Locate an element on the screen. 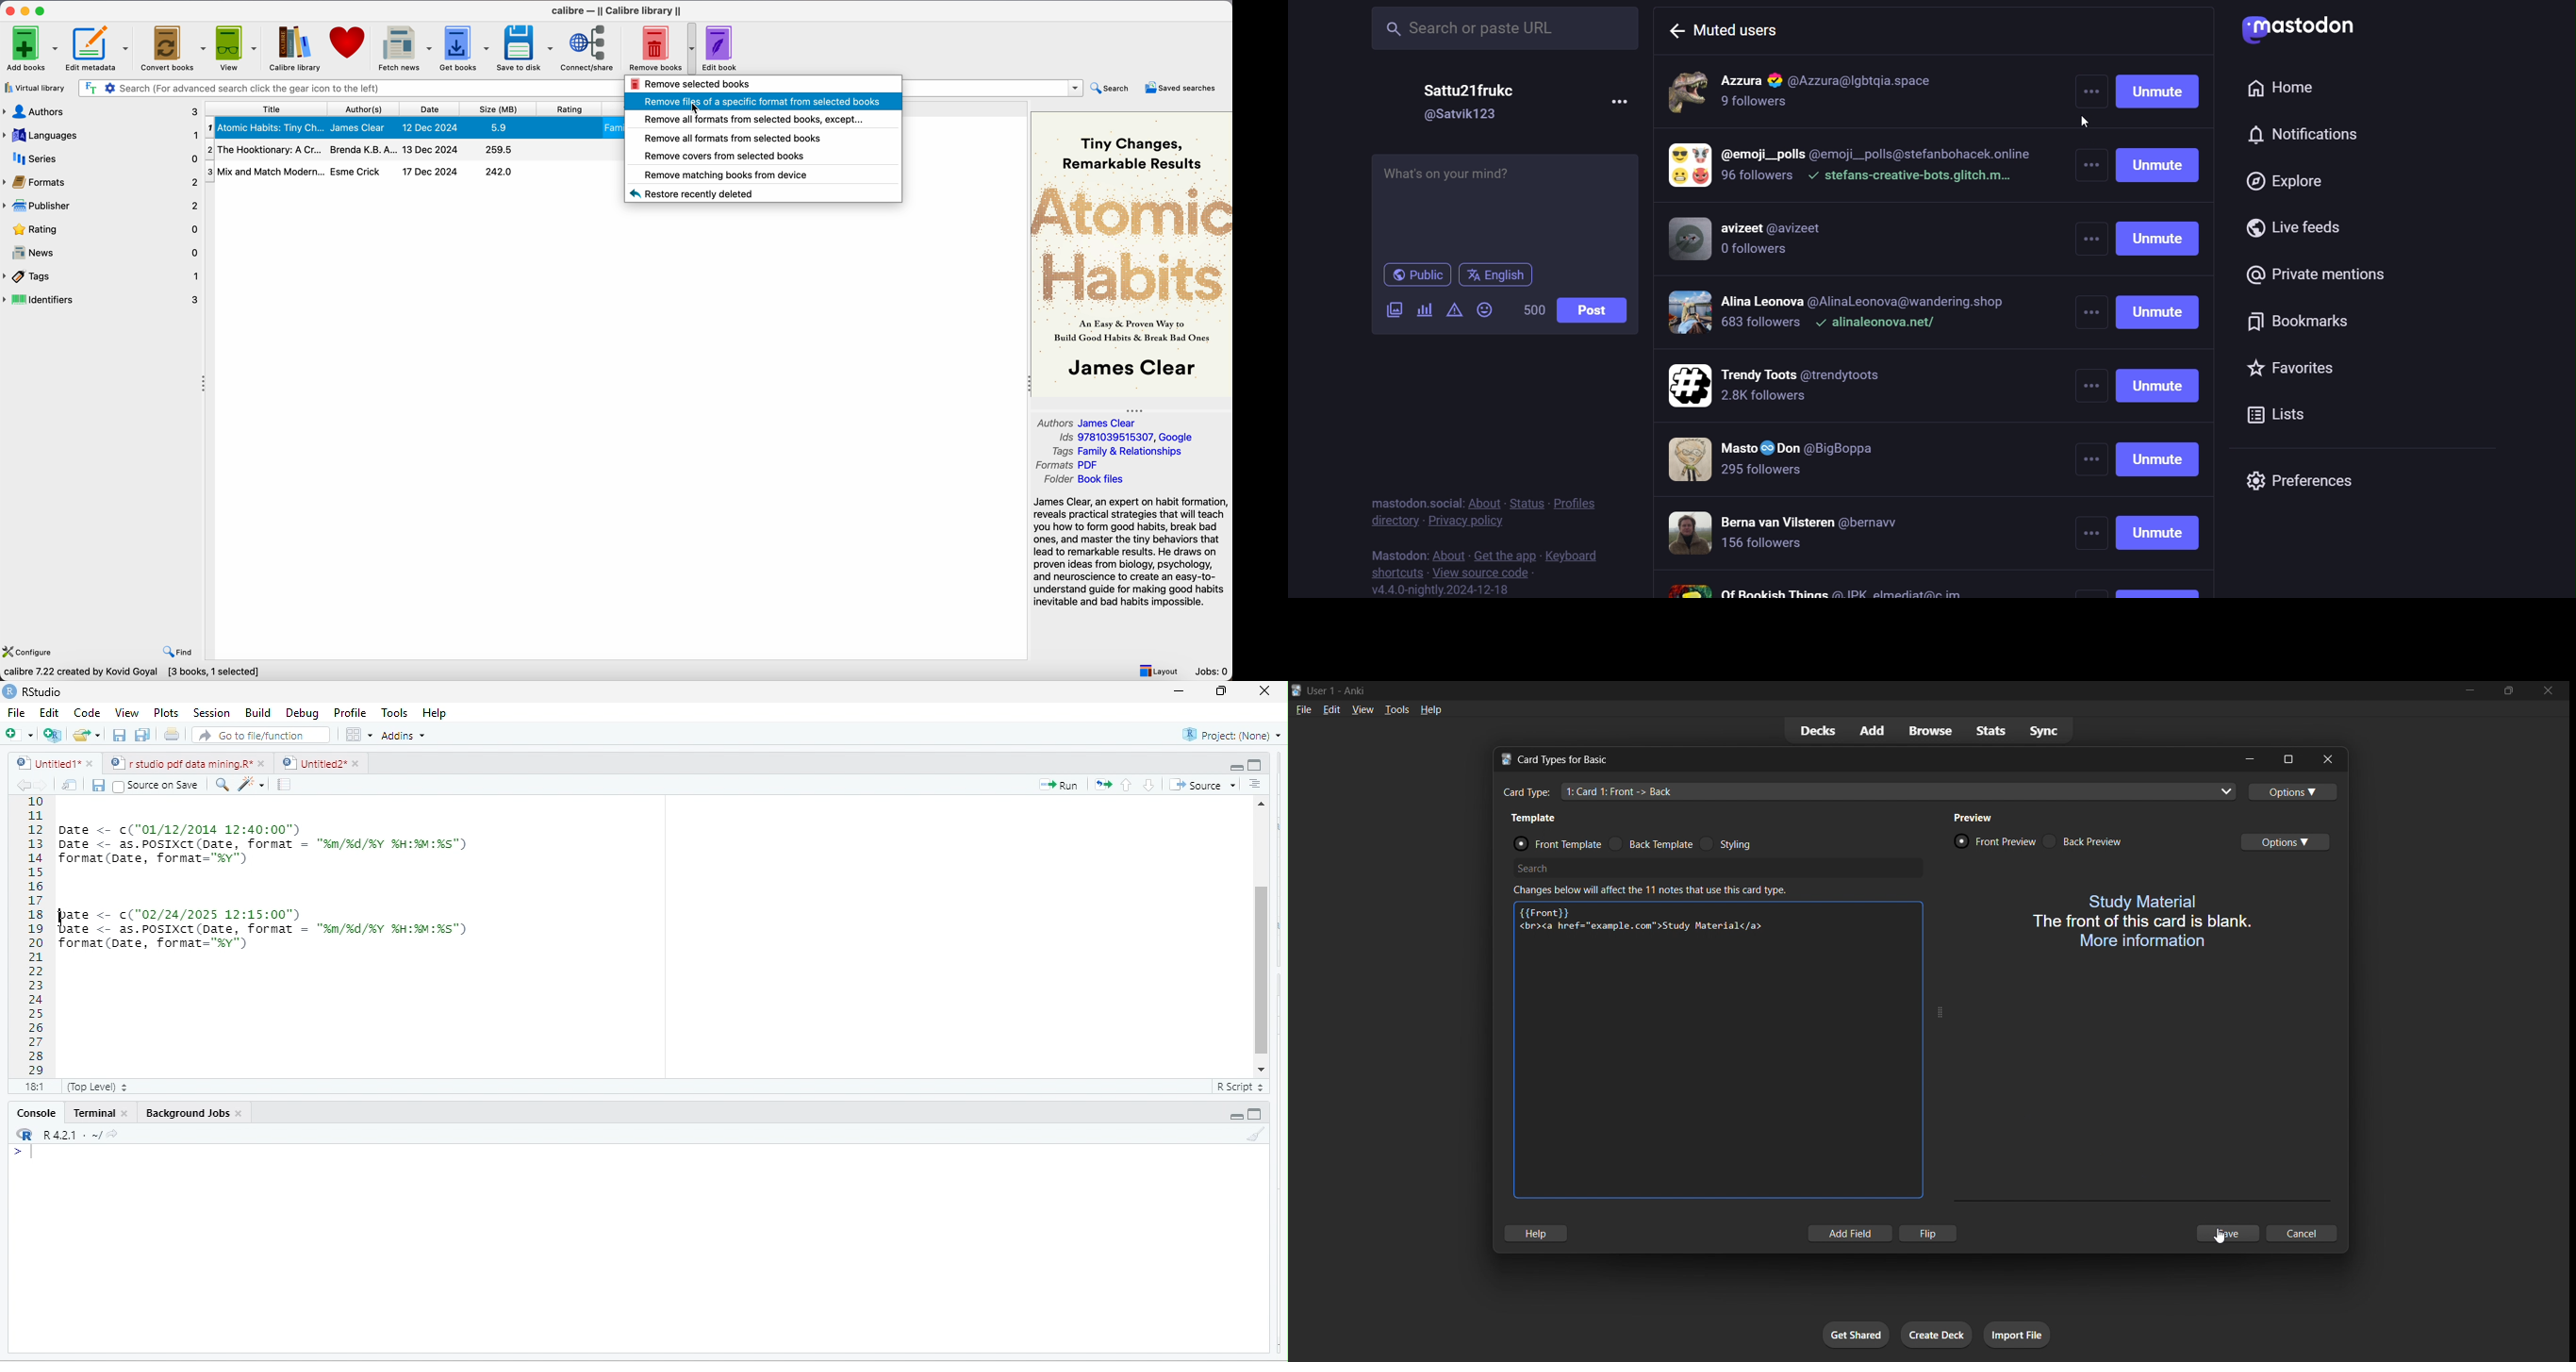 This screenshot has width=2576, height=1372. close is located at coordinates (242, 1116).